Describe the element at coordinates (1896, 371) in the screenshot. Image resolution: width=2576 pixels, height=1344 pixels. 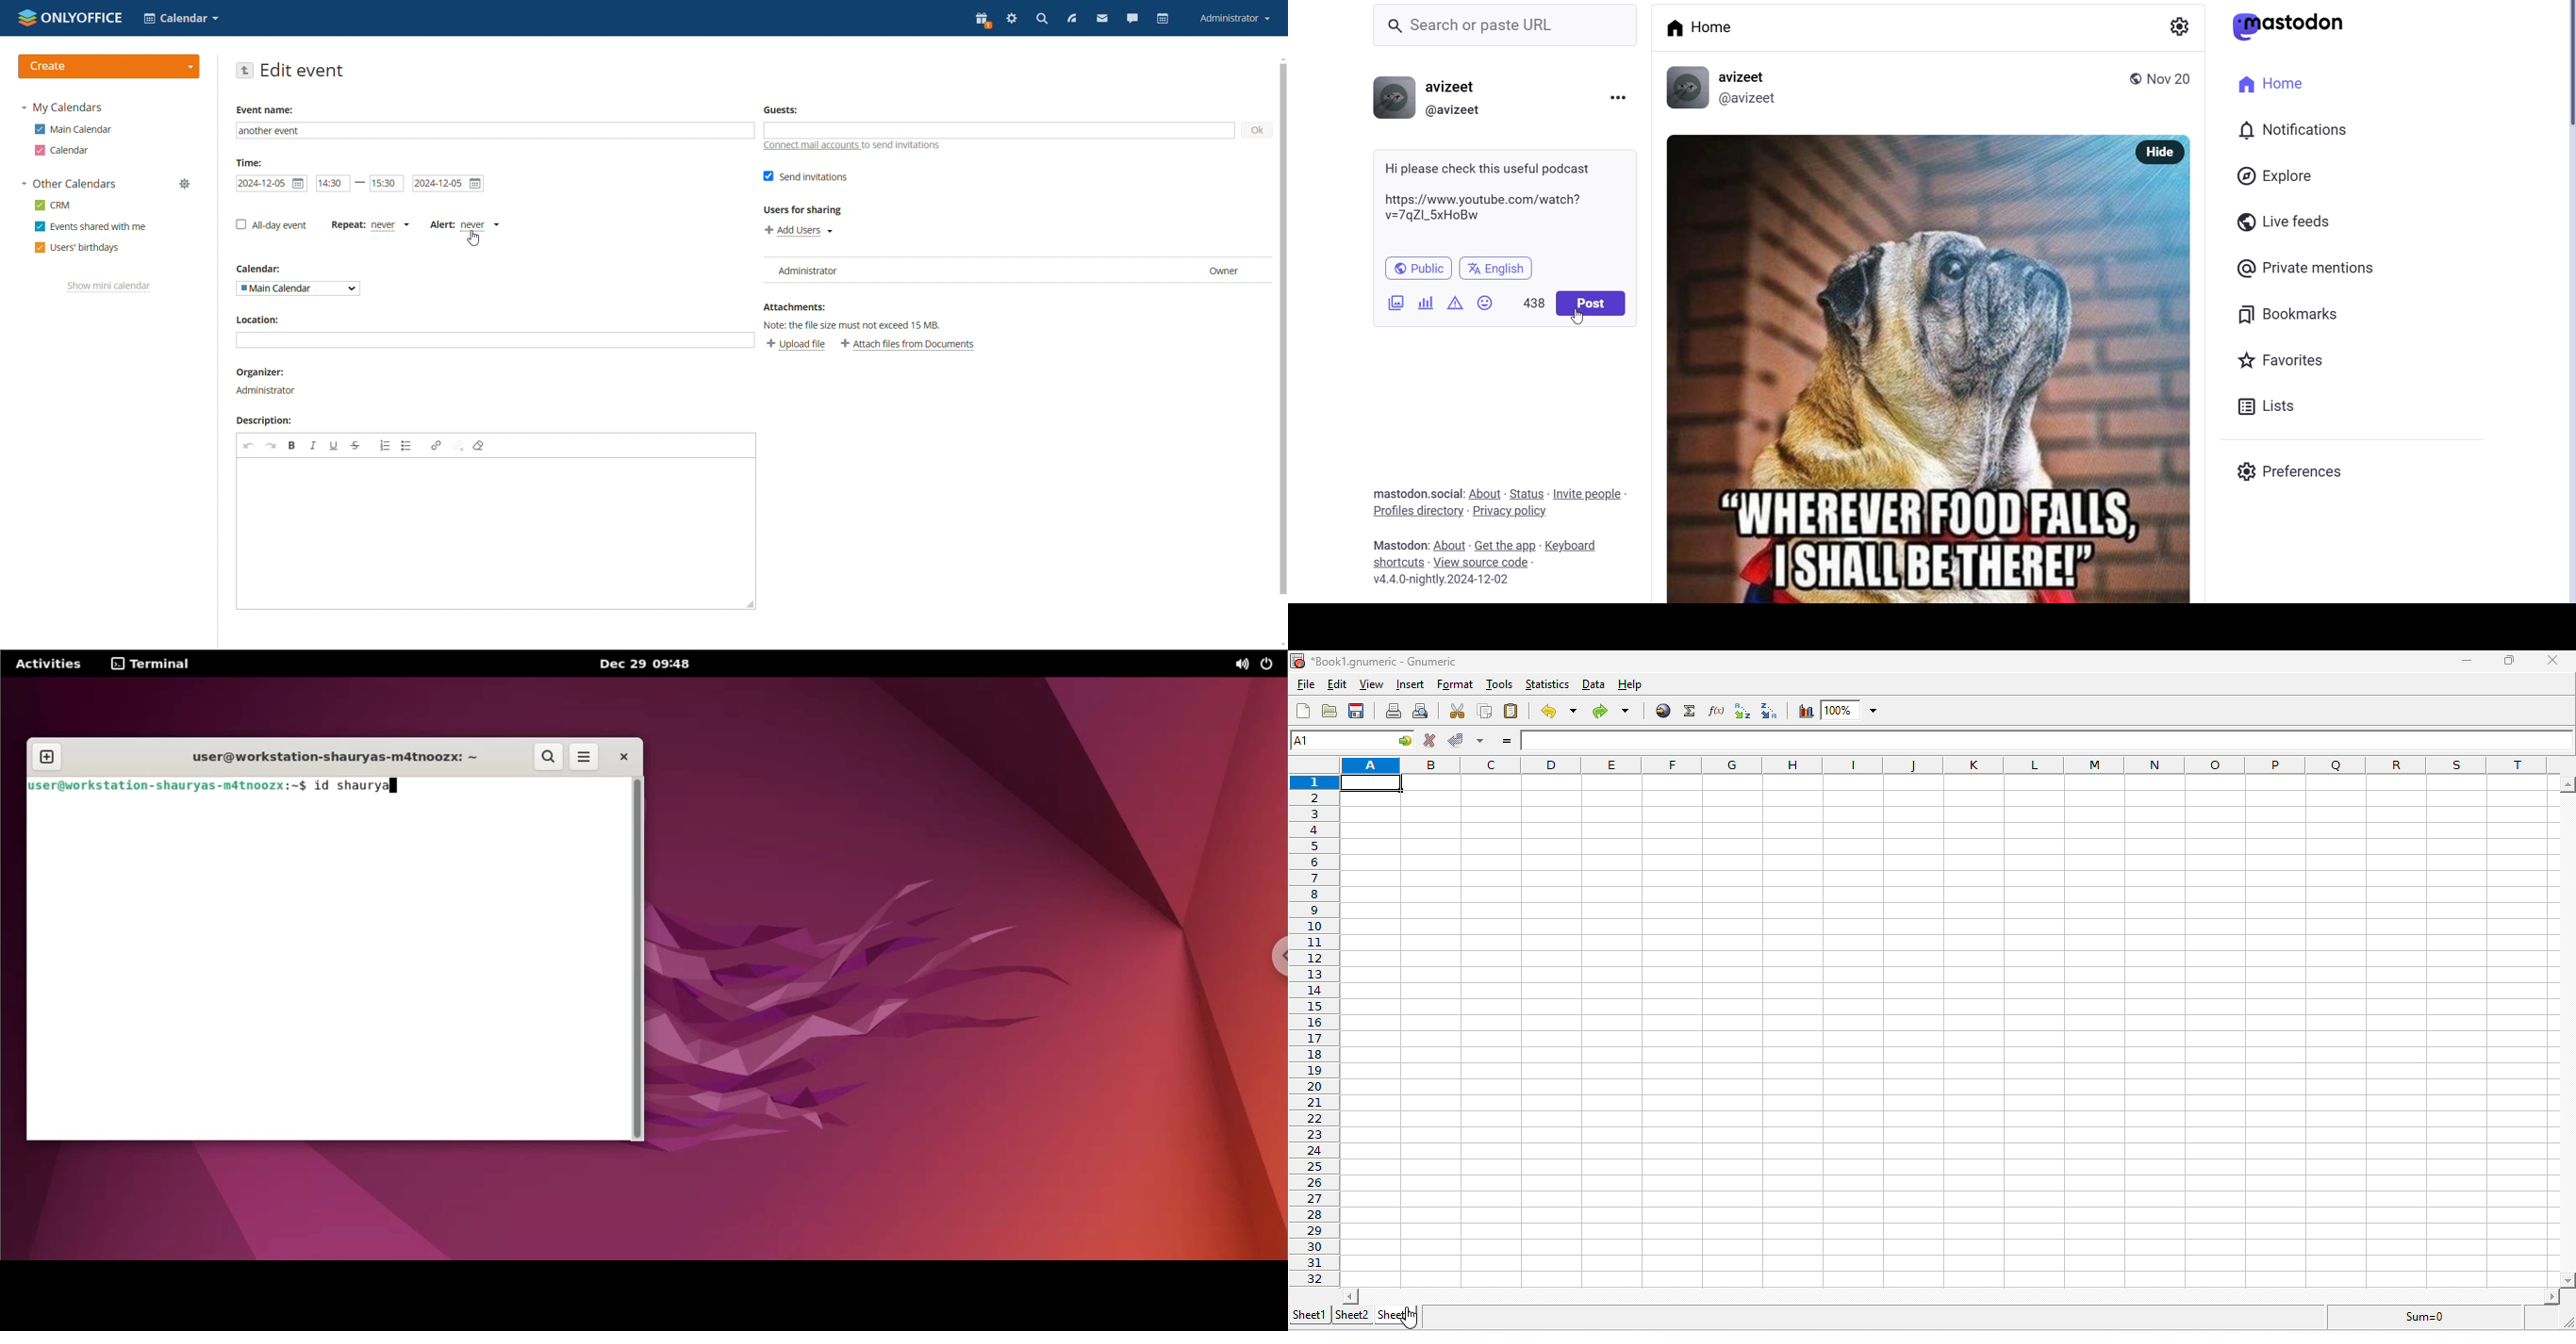
I see `posted picture` at that location.